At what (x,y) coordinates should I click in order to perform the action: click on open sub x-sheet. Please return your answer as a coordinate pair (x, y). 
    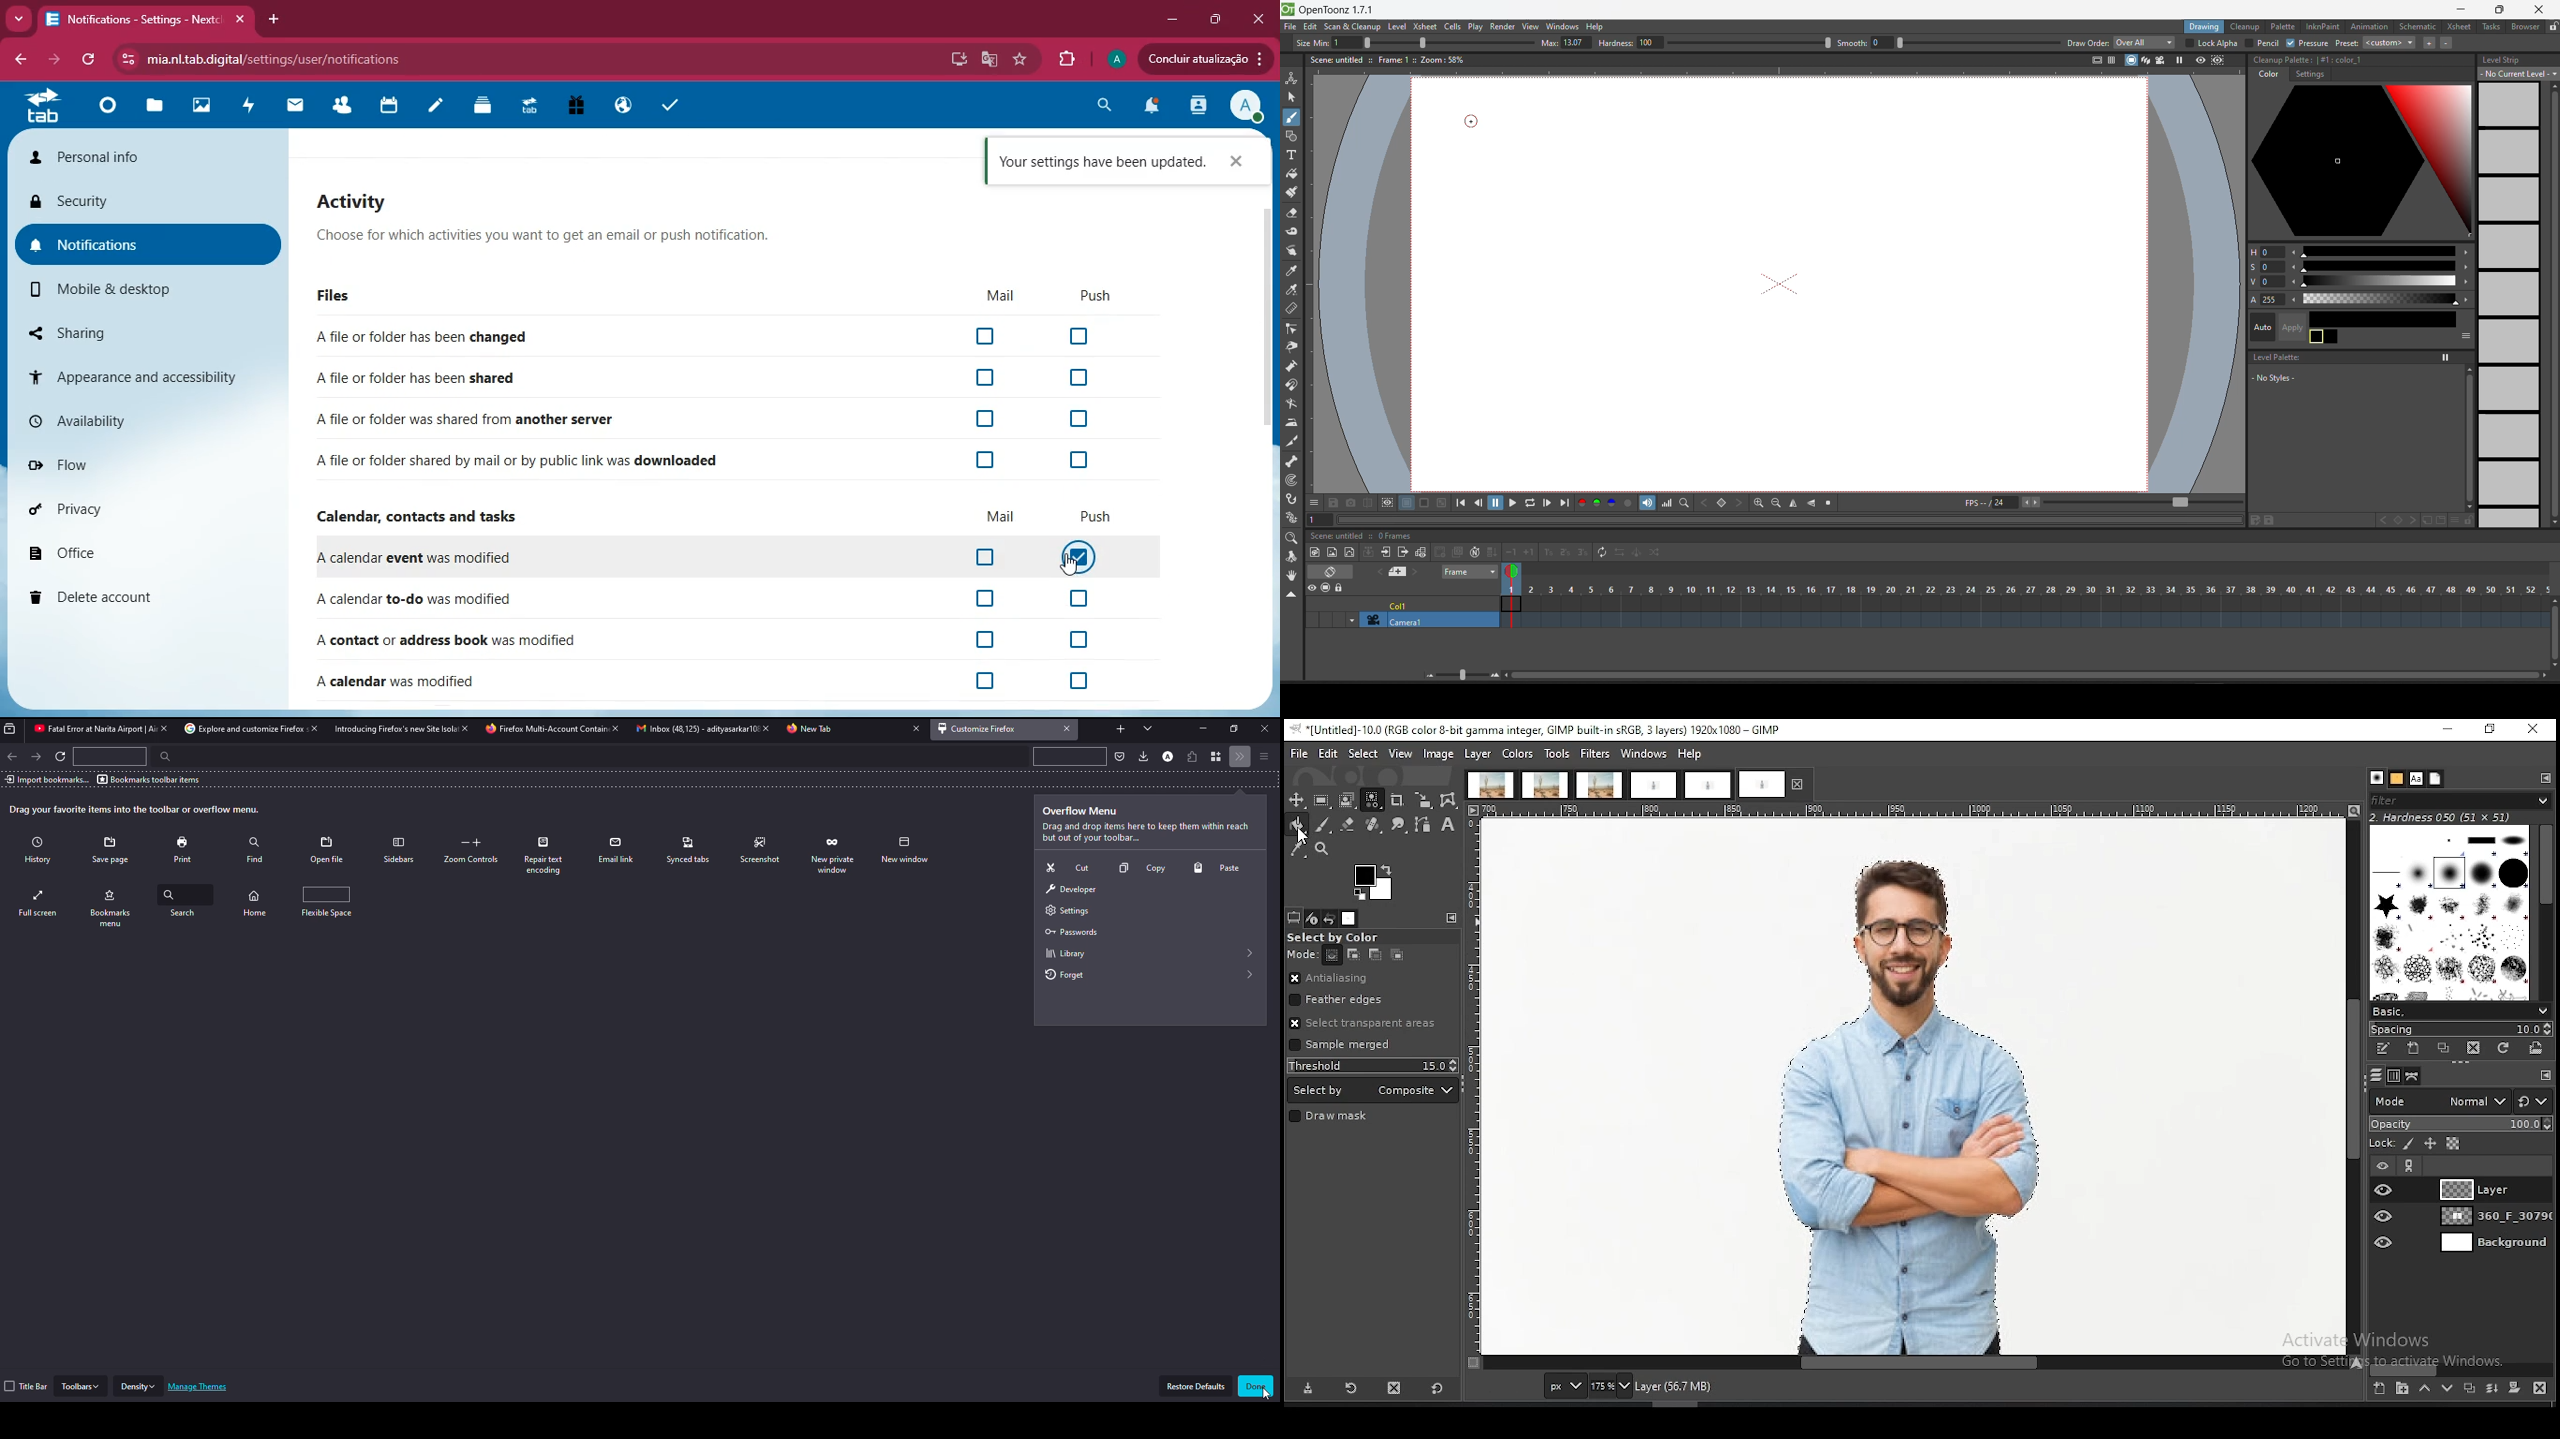
    Looking at the image, I should click on (1385, 553).